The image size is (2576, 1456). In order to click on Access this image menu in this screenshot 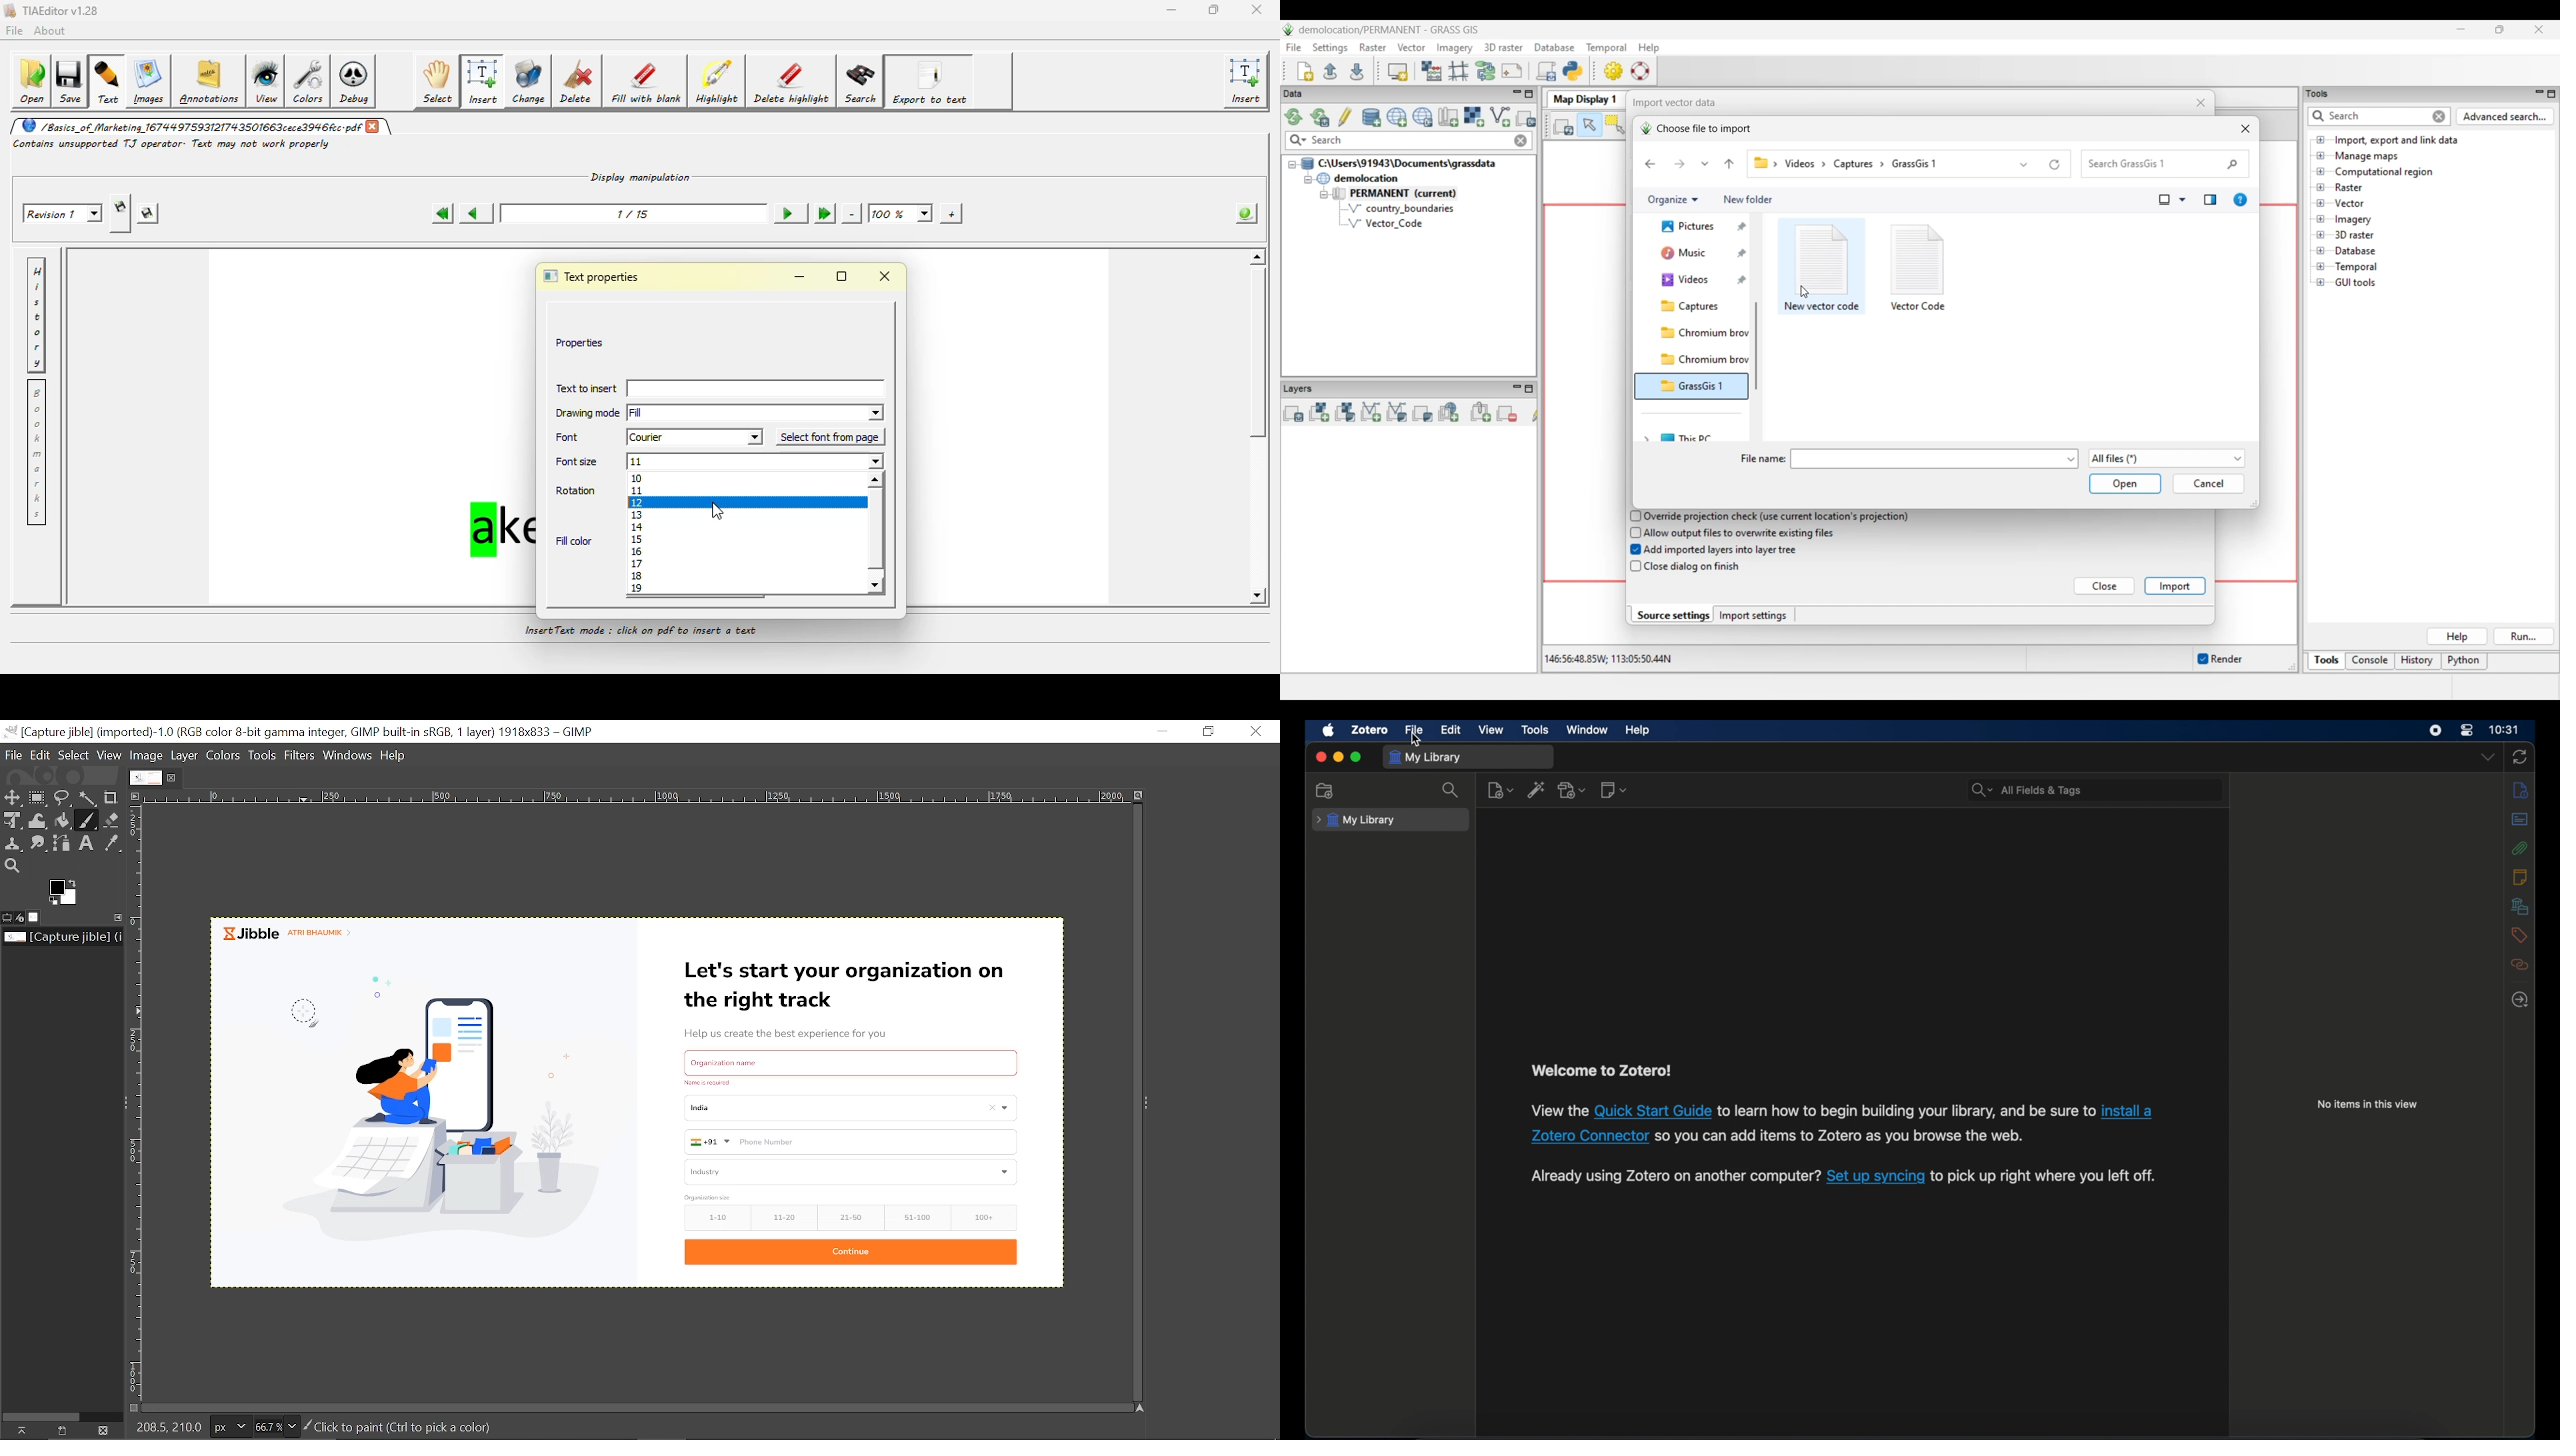, I will do `click(138, 795)`.